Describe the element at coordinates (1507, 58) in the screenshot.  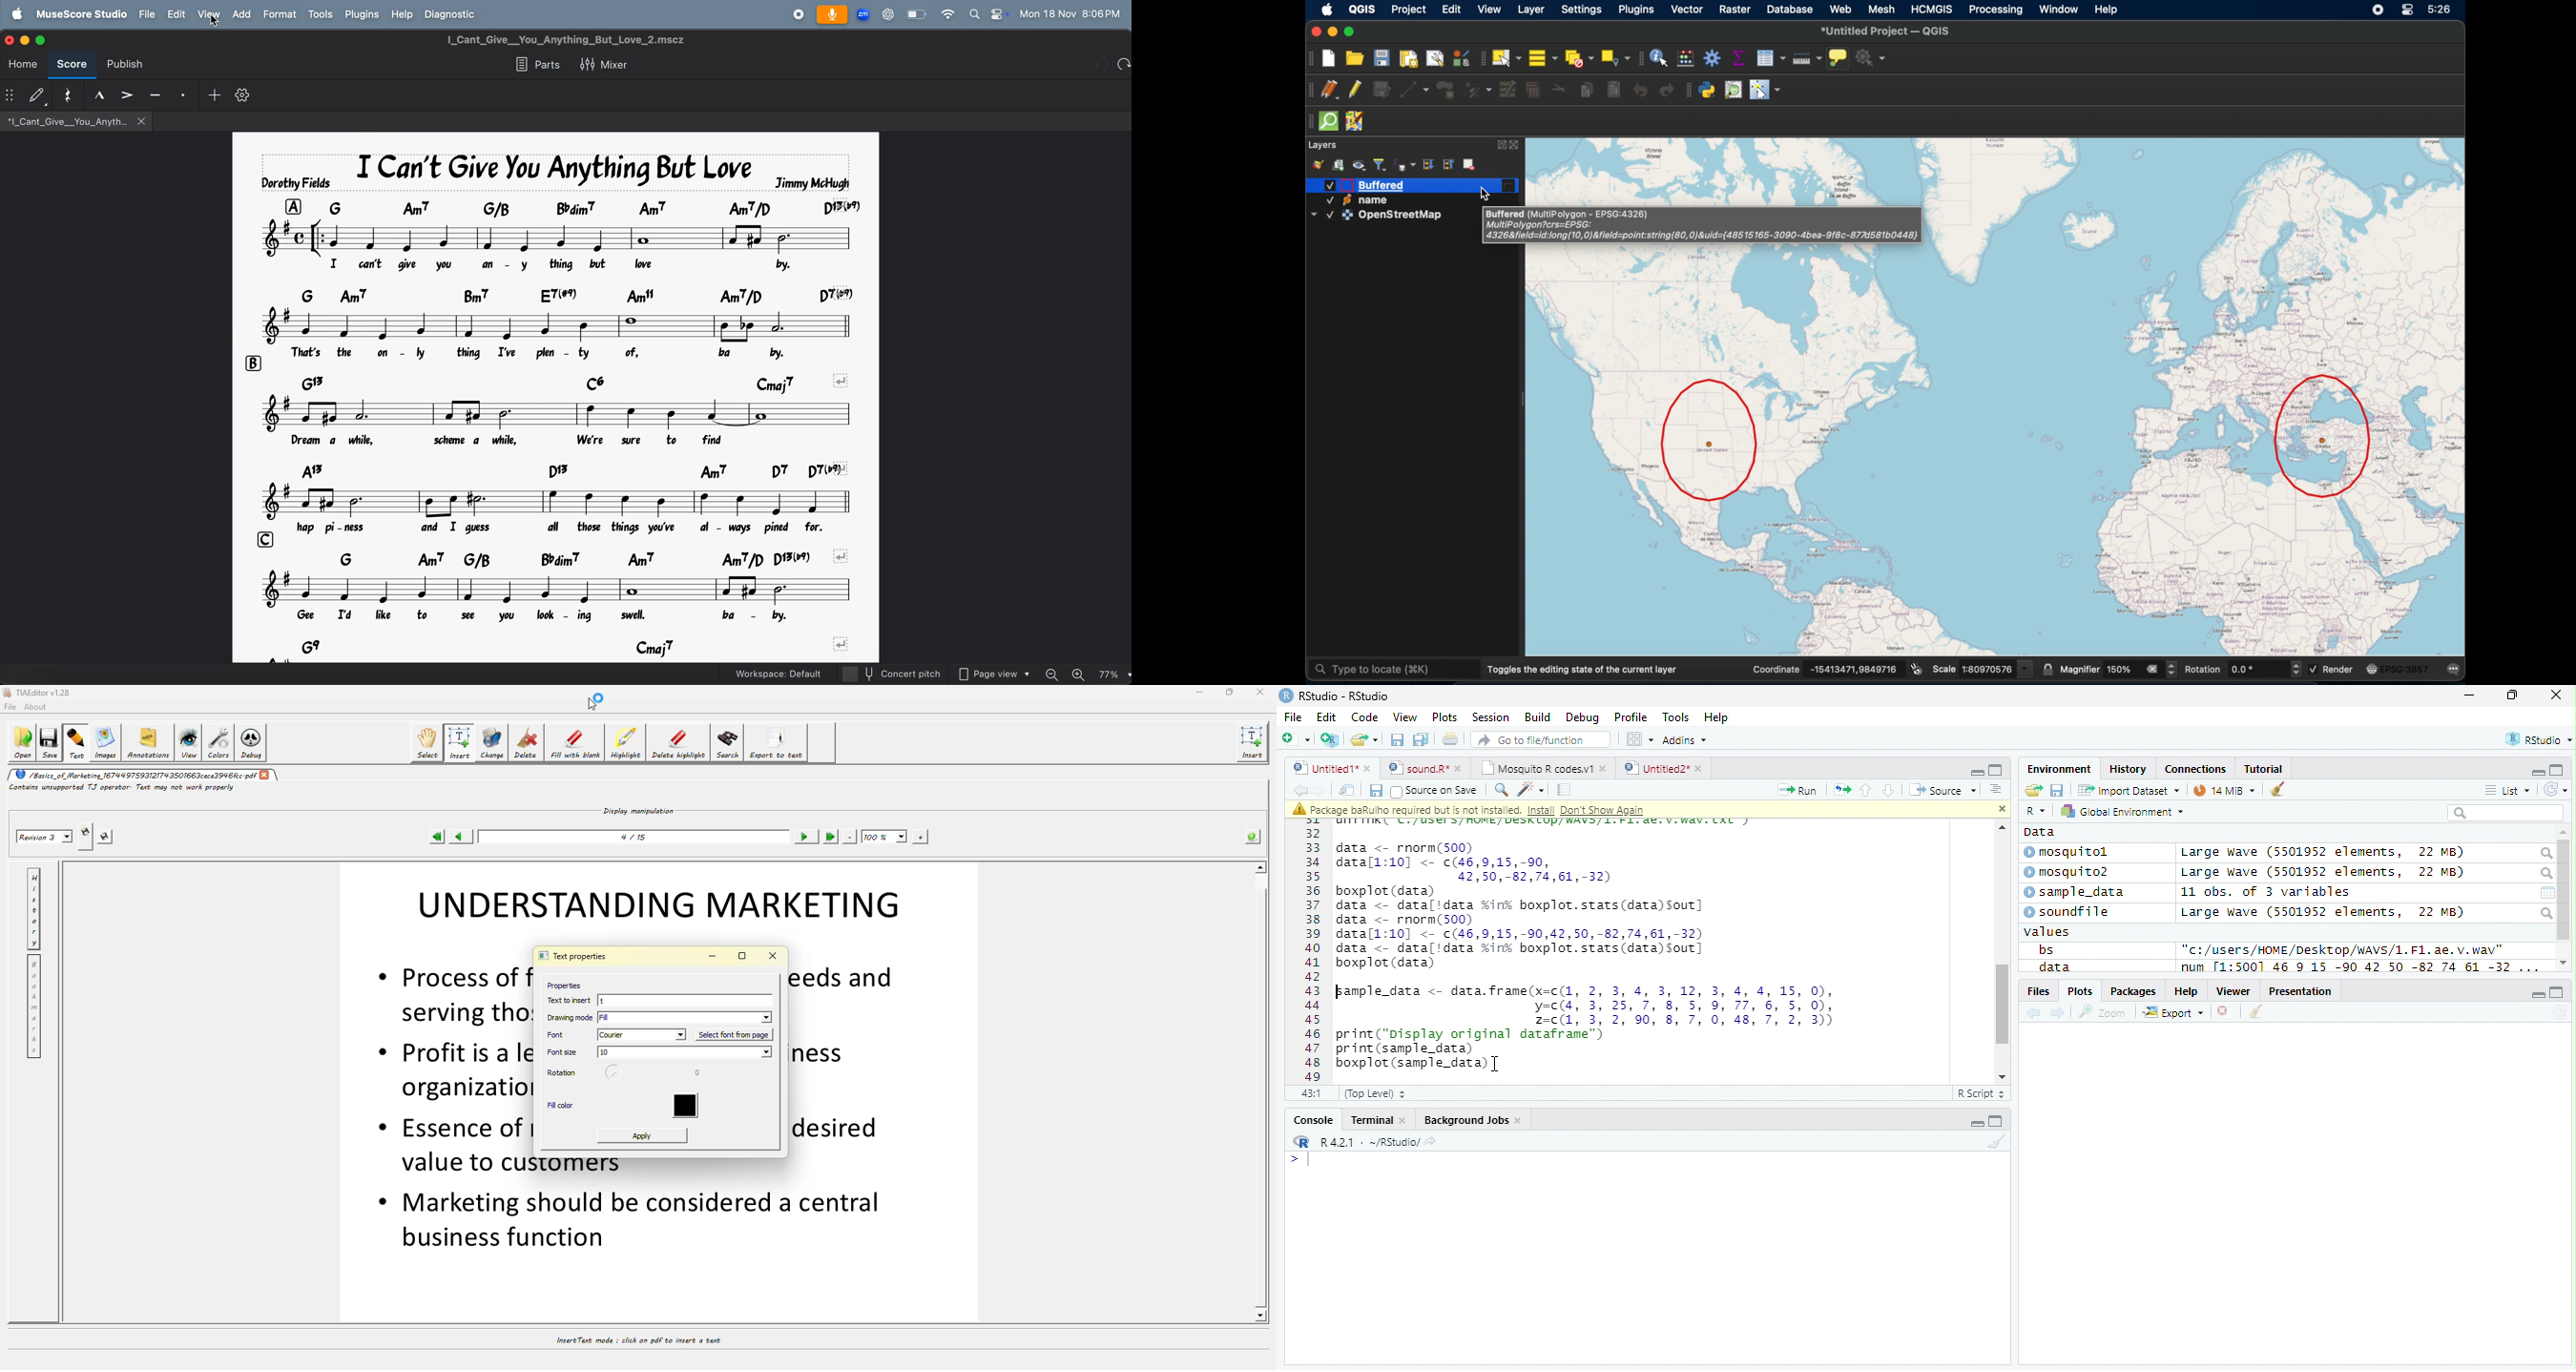
I see `select features by area or single click` at that location.